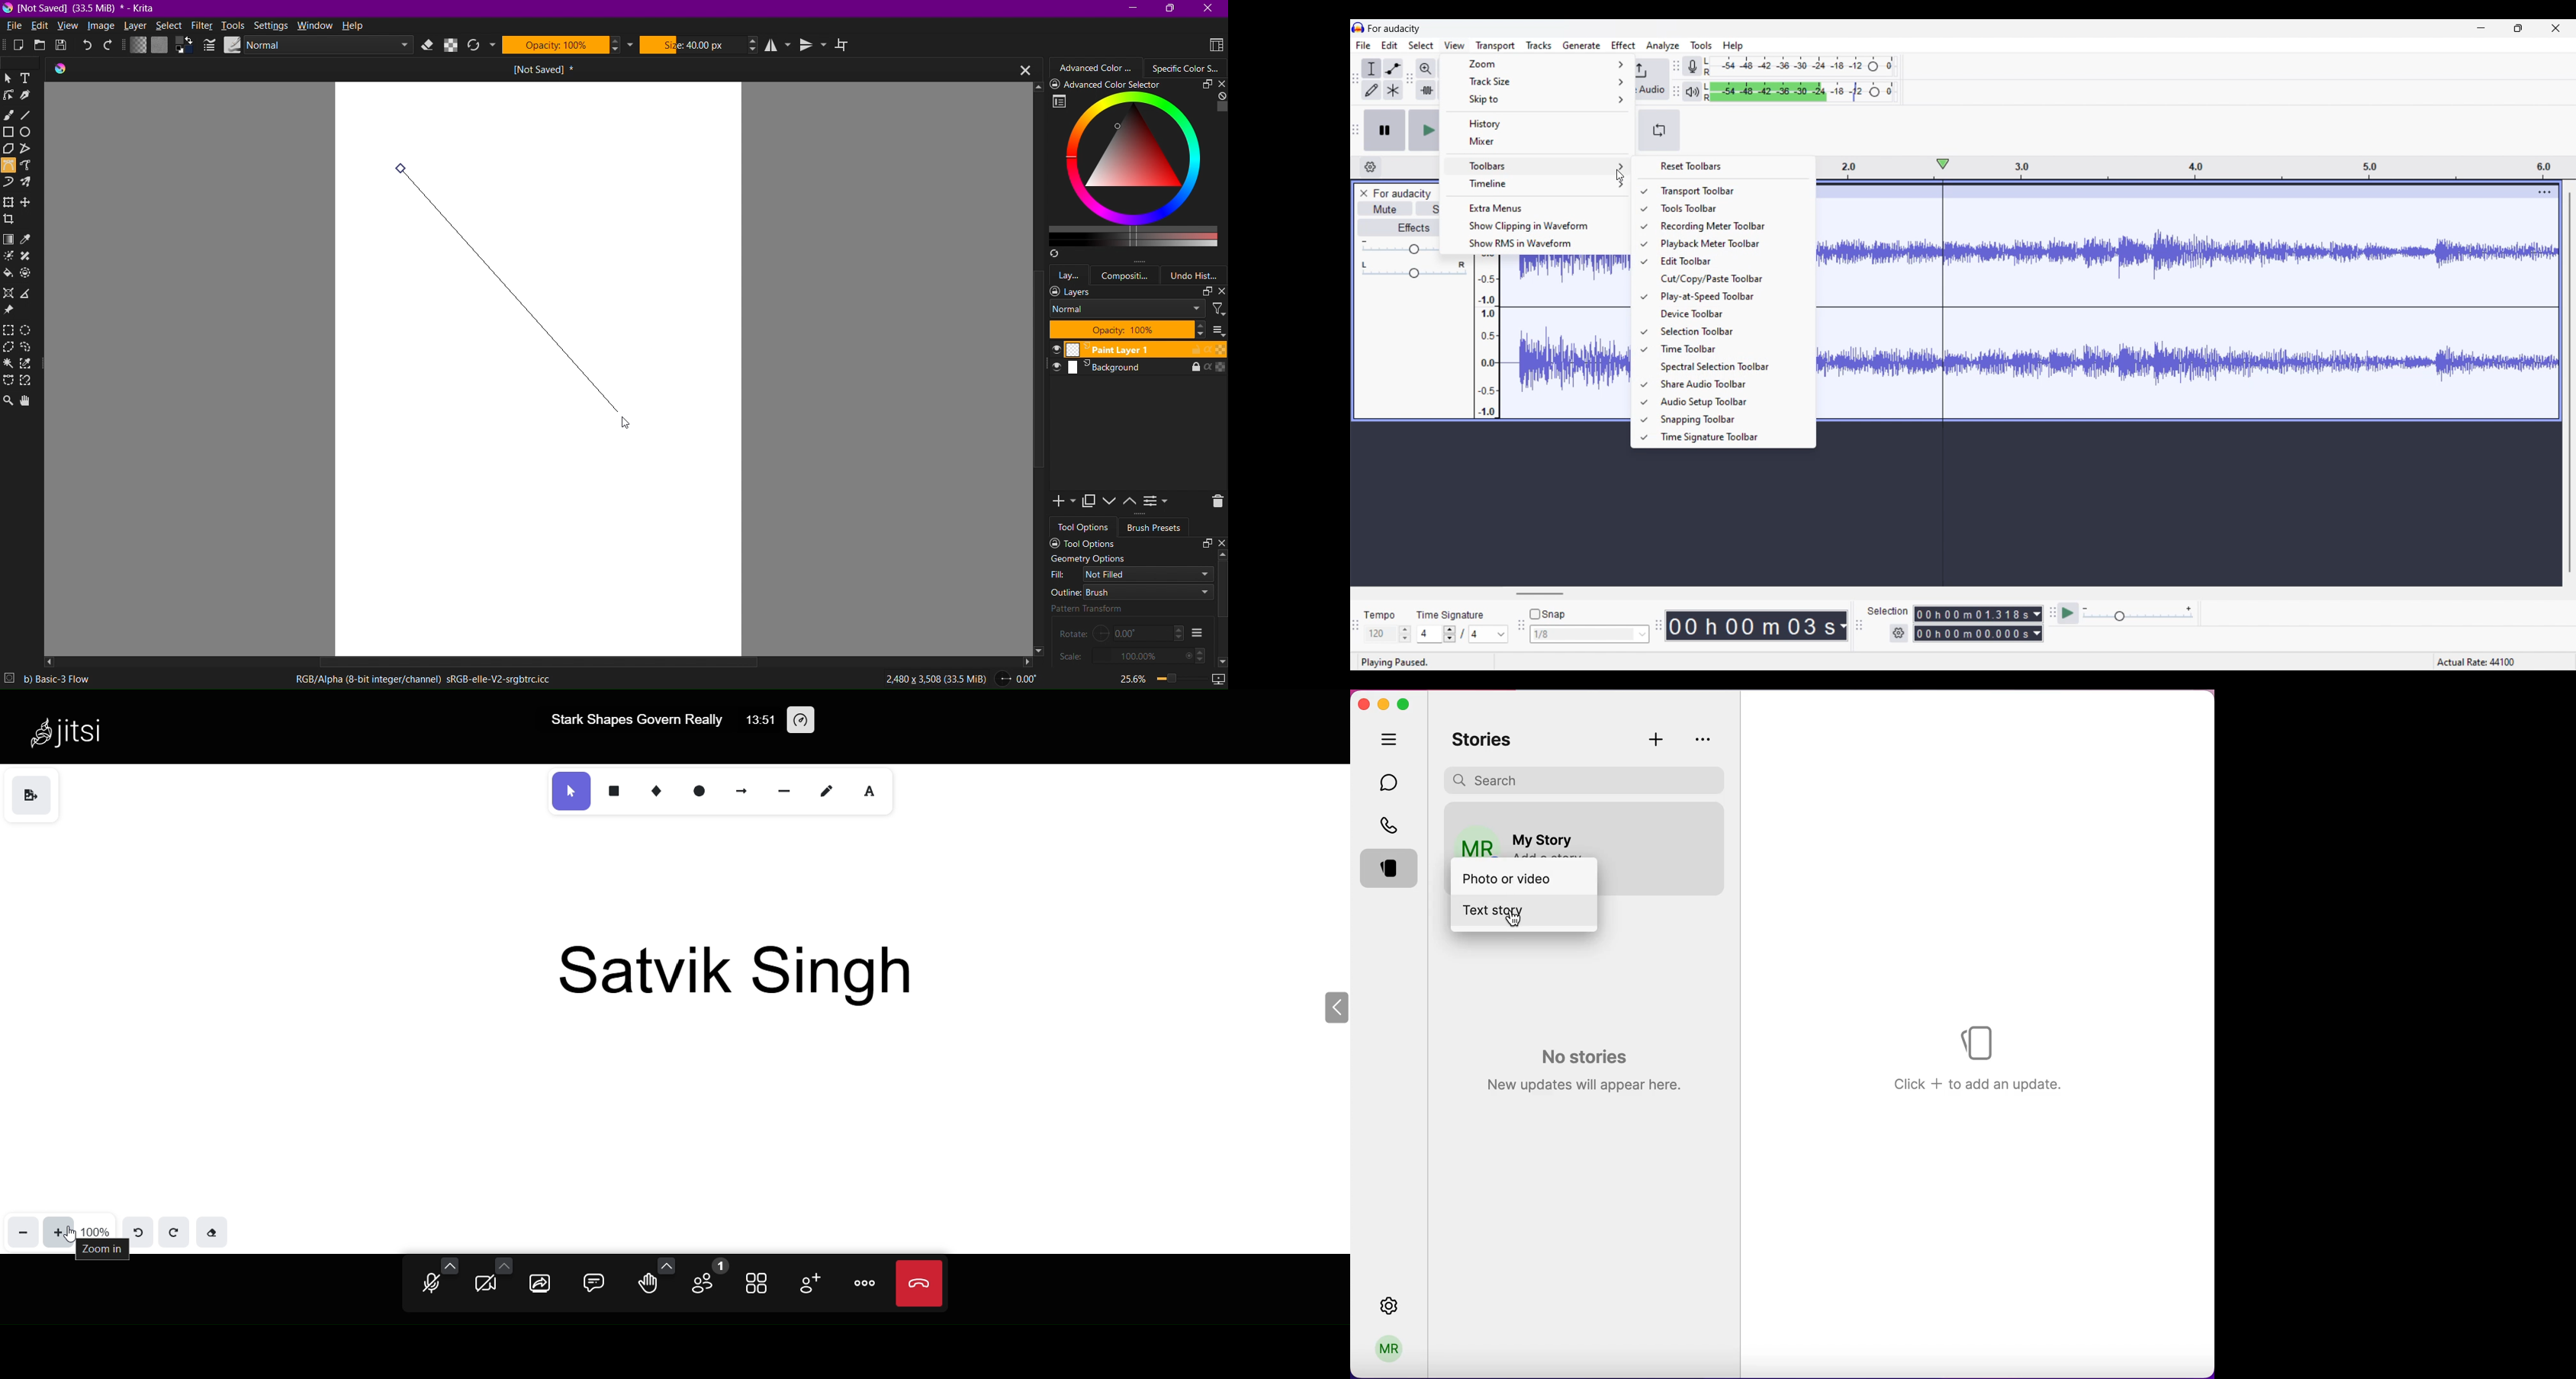  I want to click on Timeline options, so click(1539, 184).